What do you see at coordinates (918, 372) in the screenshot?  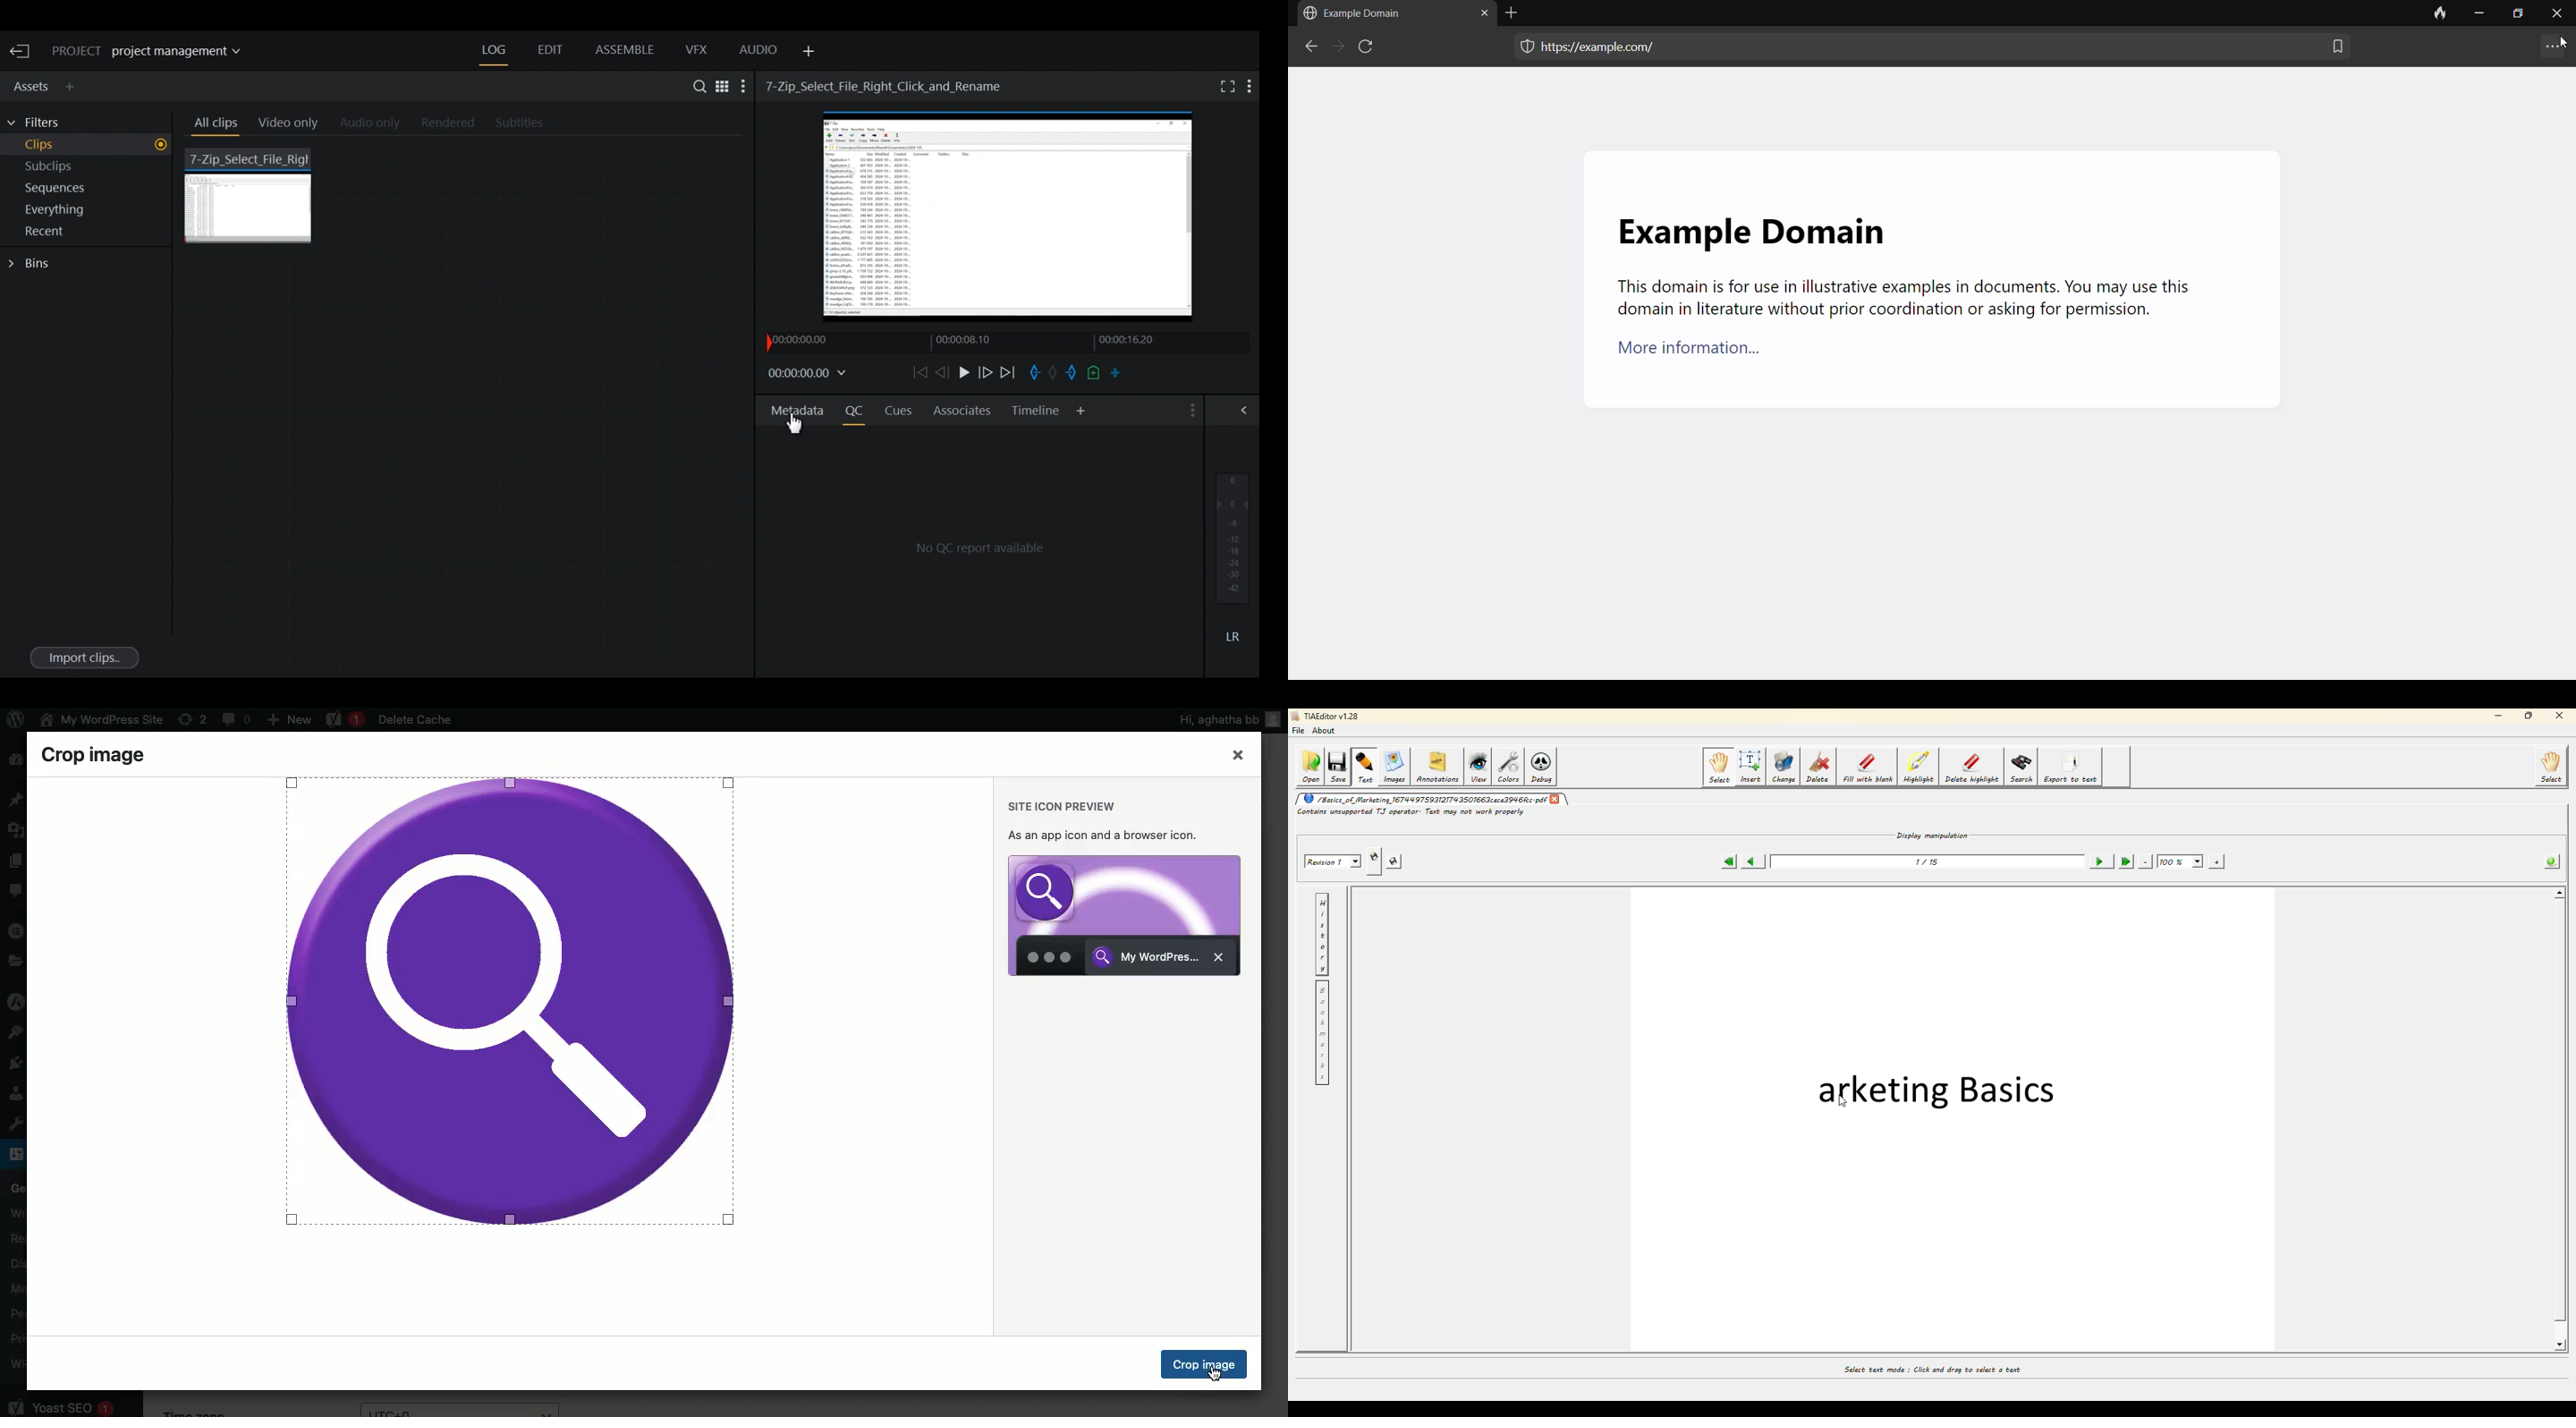 I see `Move backward` at bounding box center [918, 372].